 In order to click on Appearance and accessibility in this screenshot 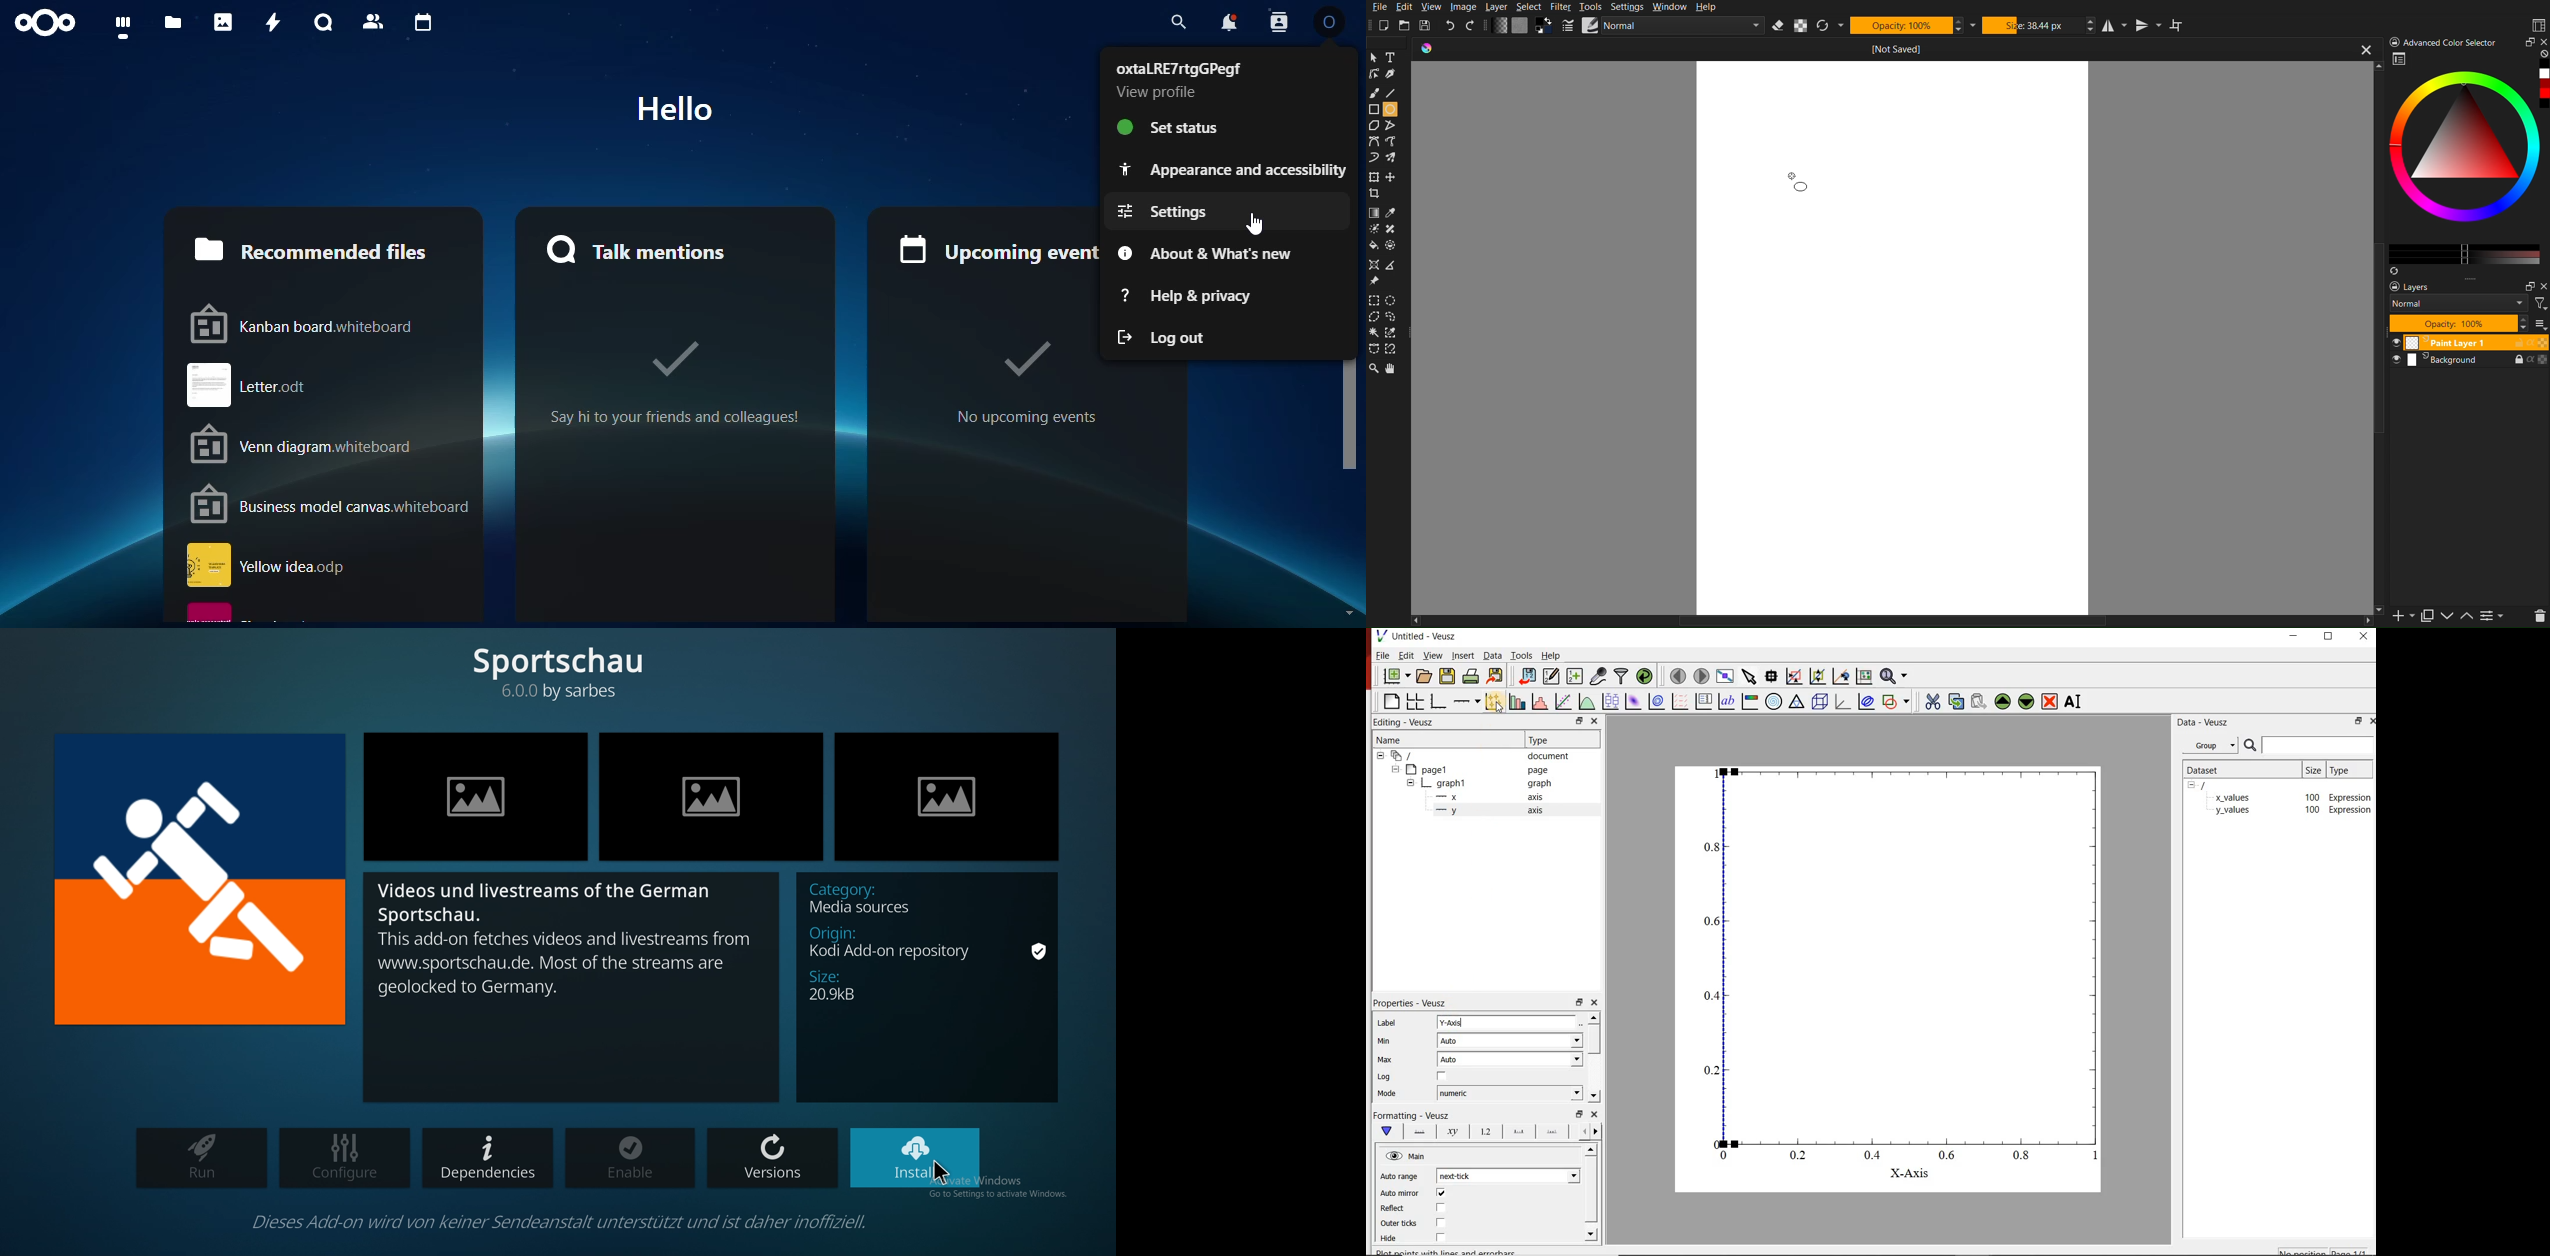, I will do `click(1227, 170)`.